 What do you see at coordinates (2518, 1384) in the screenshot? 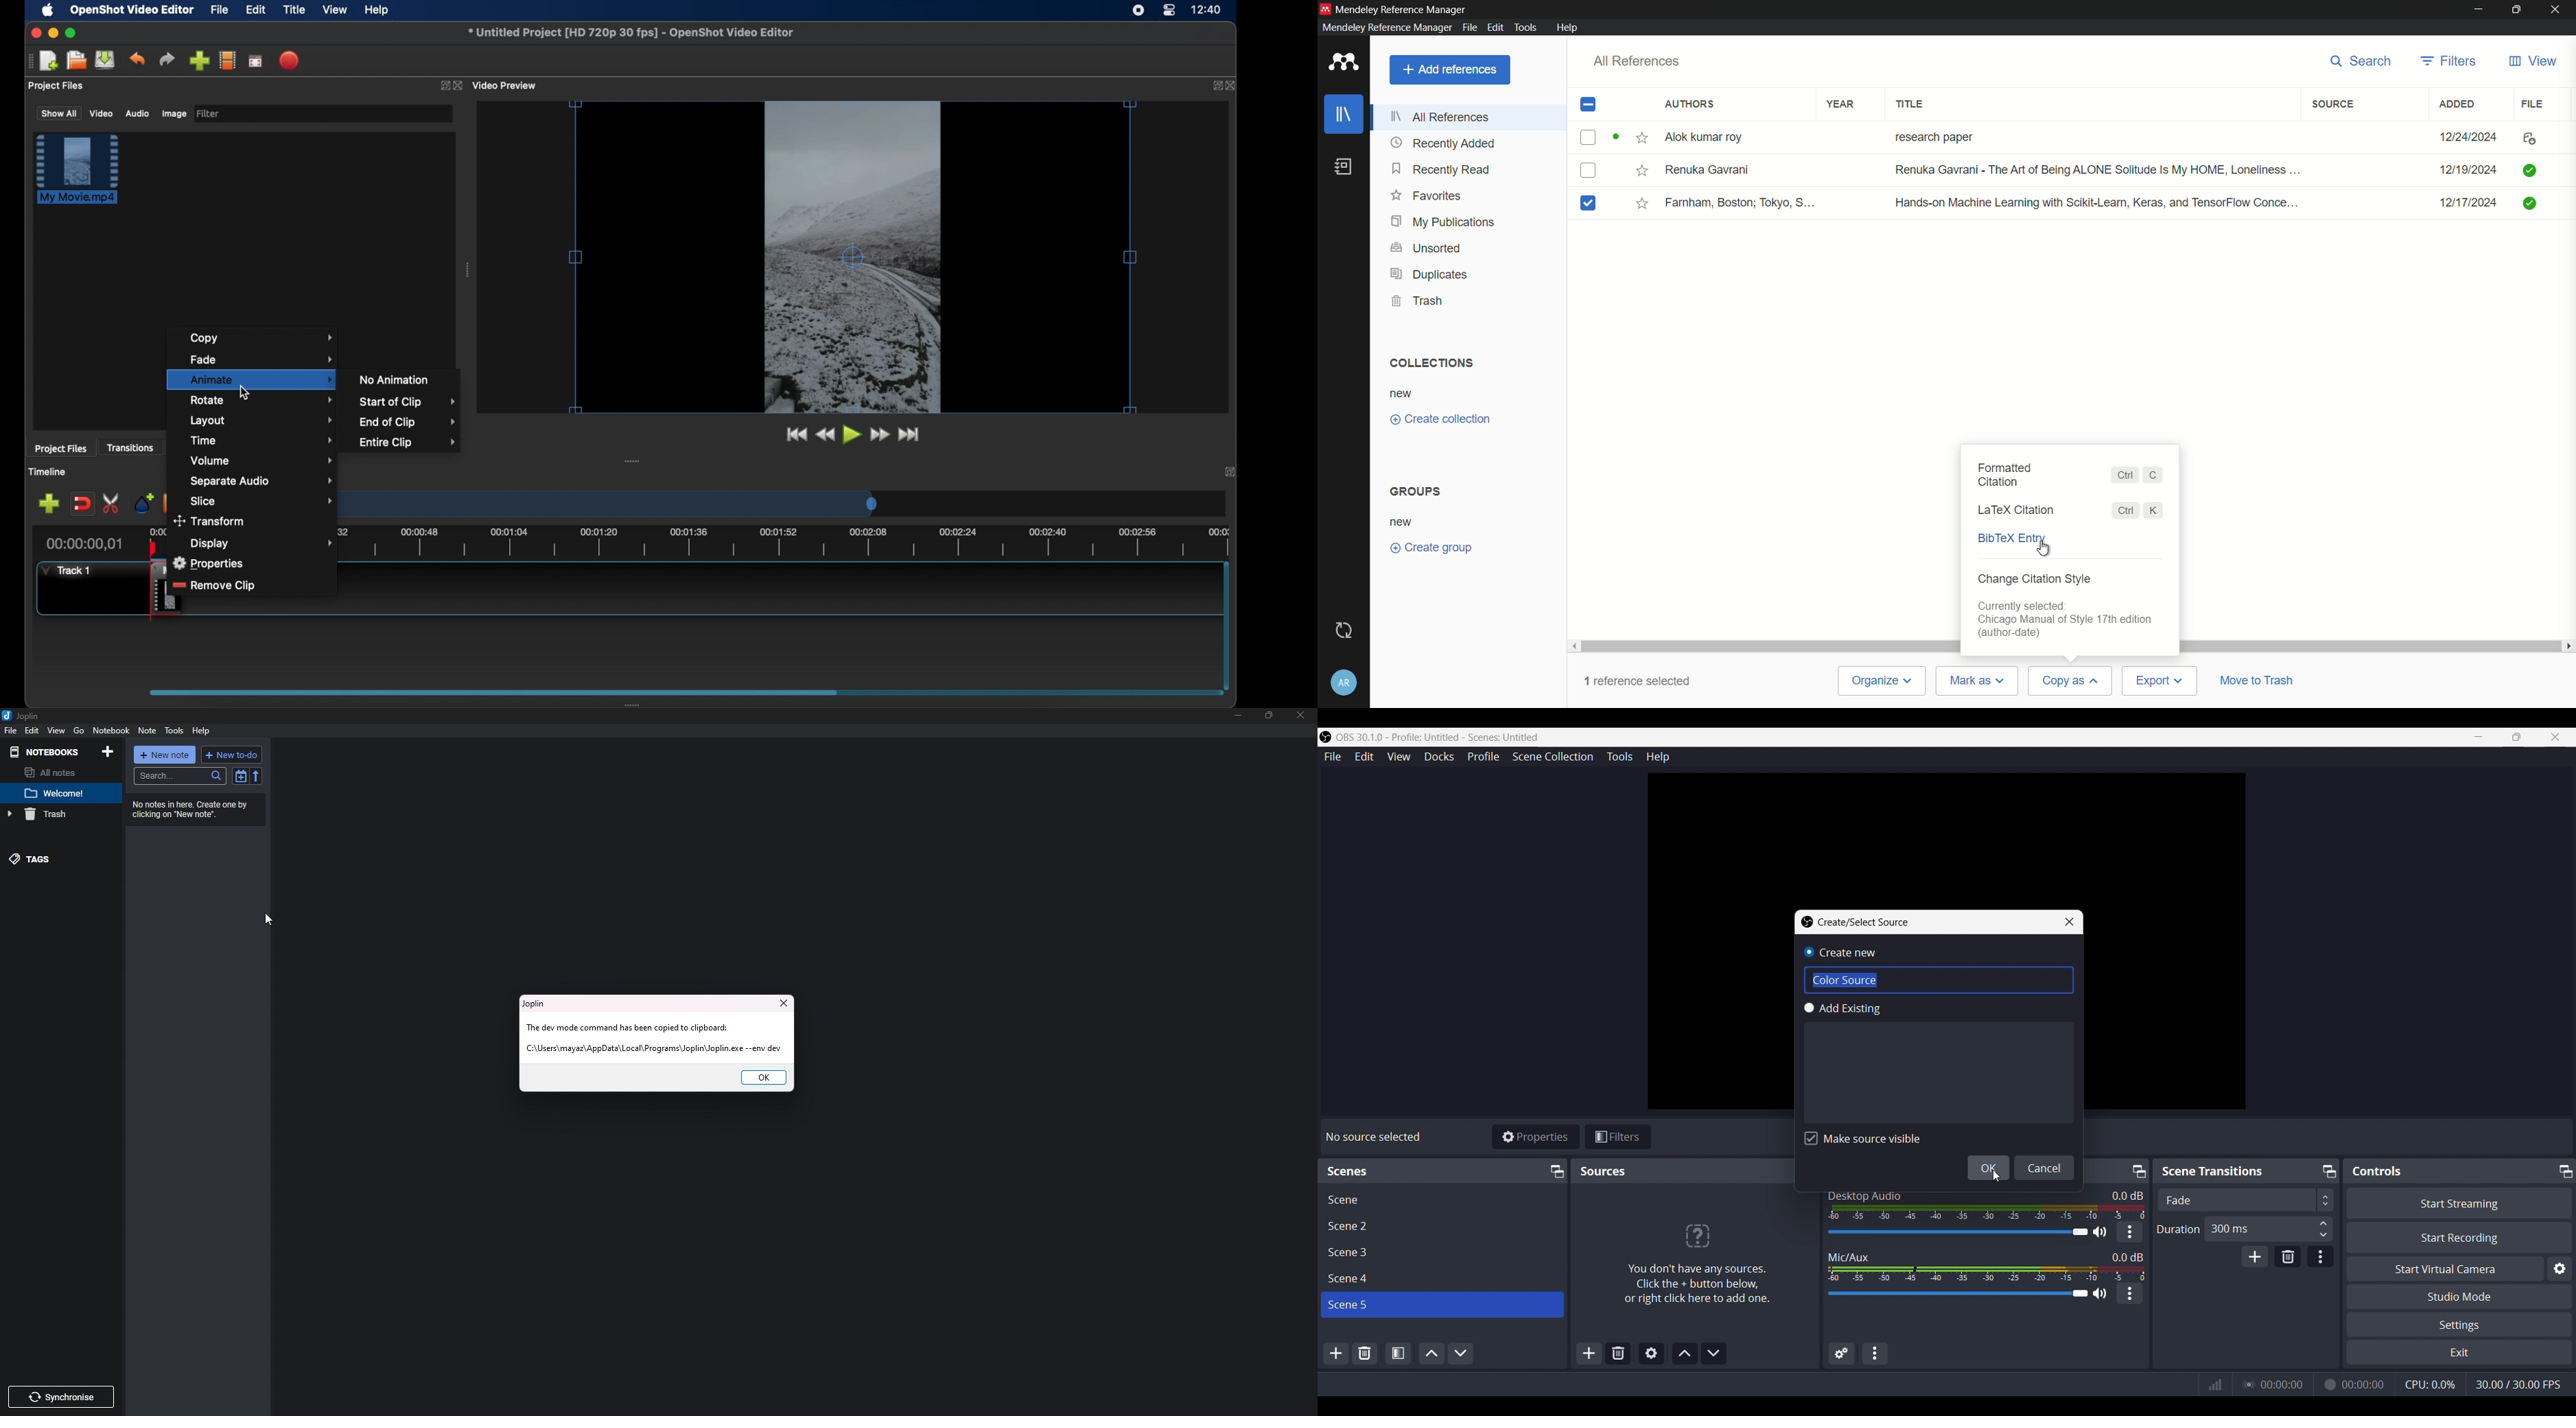
I see `30.00/30.00 FPS` at bounding box center [2518, 1384].